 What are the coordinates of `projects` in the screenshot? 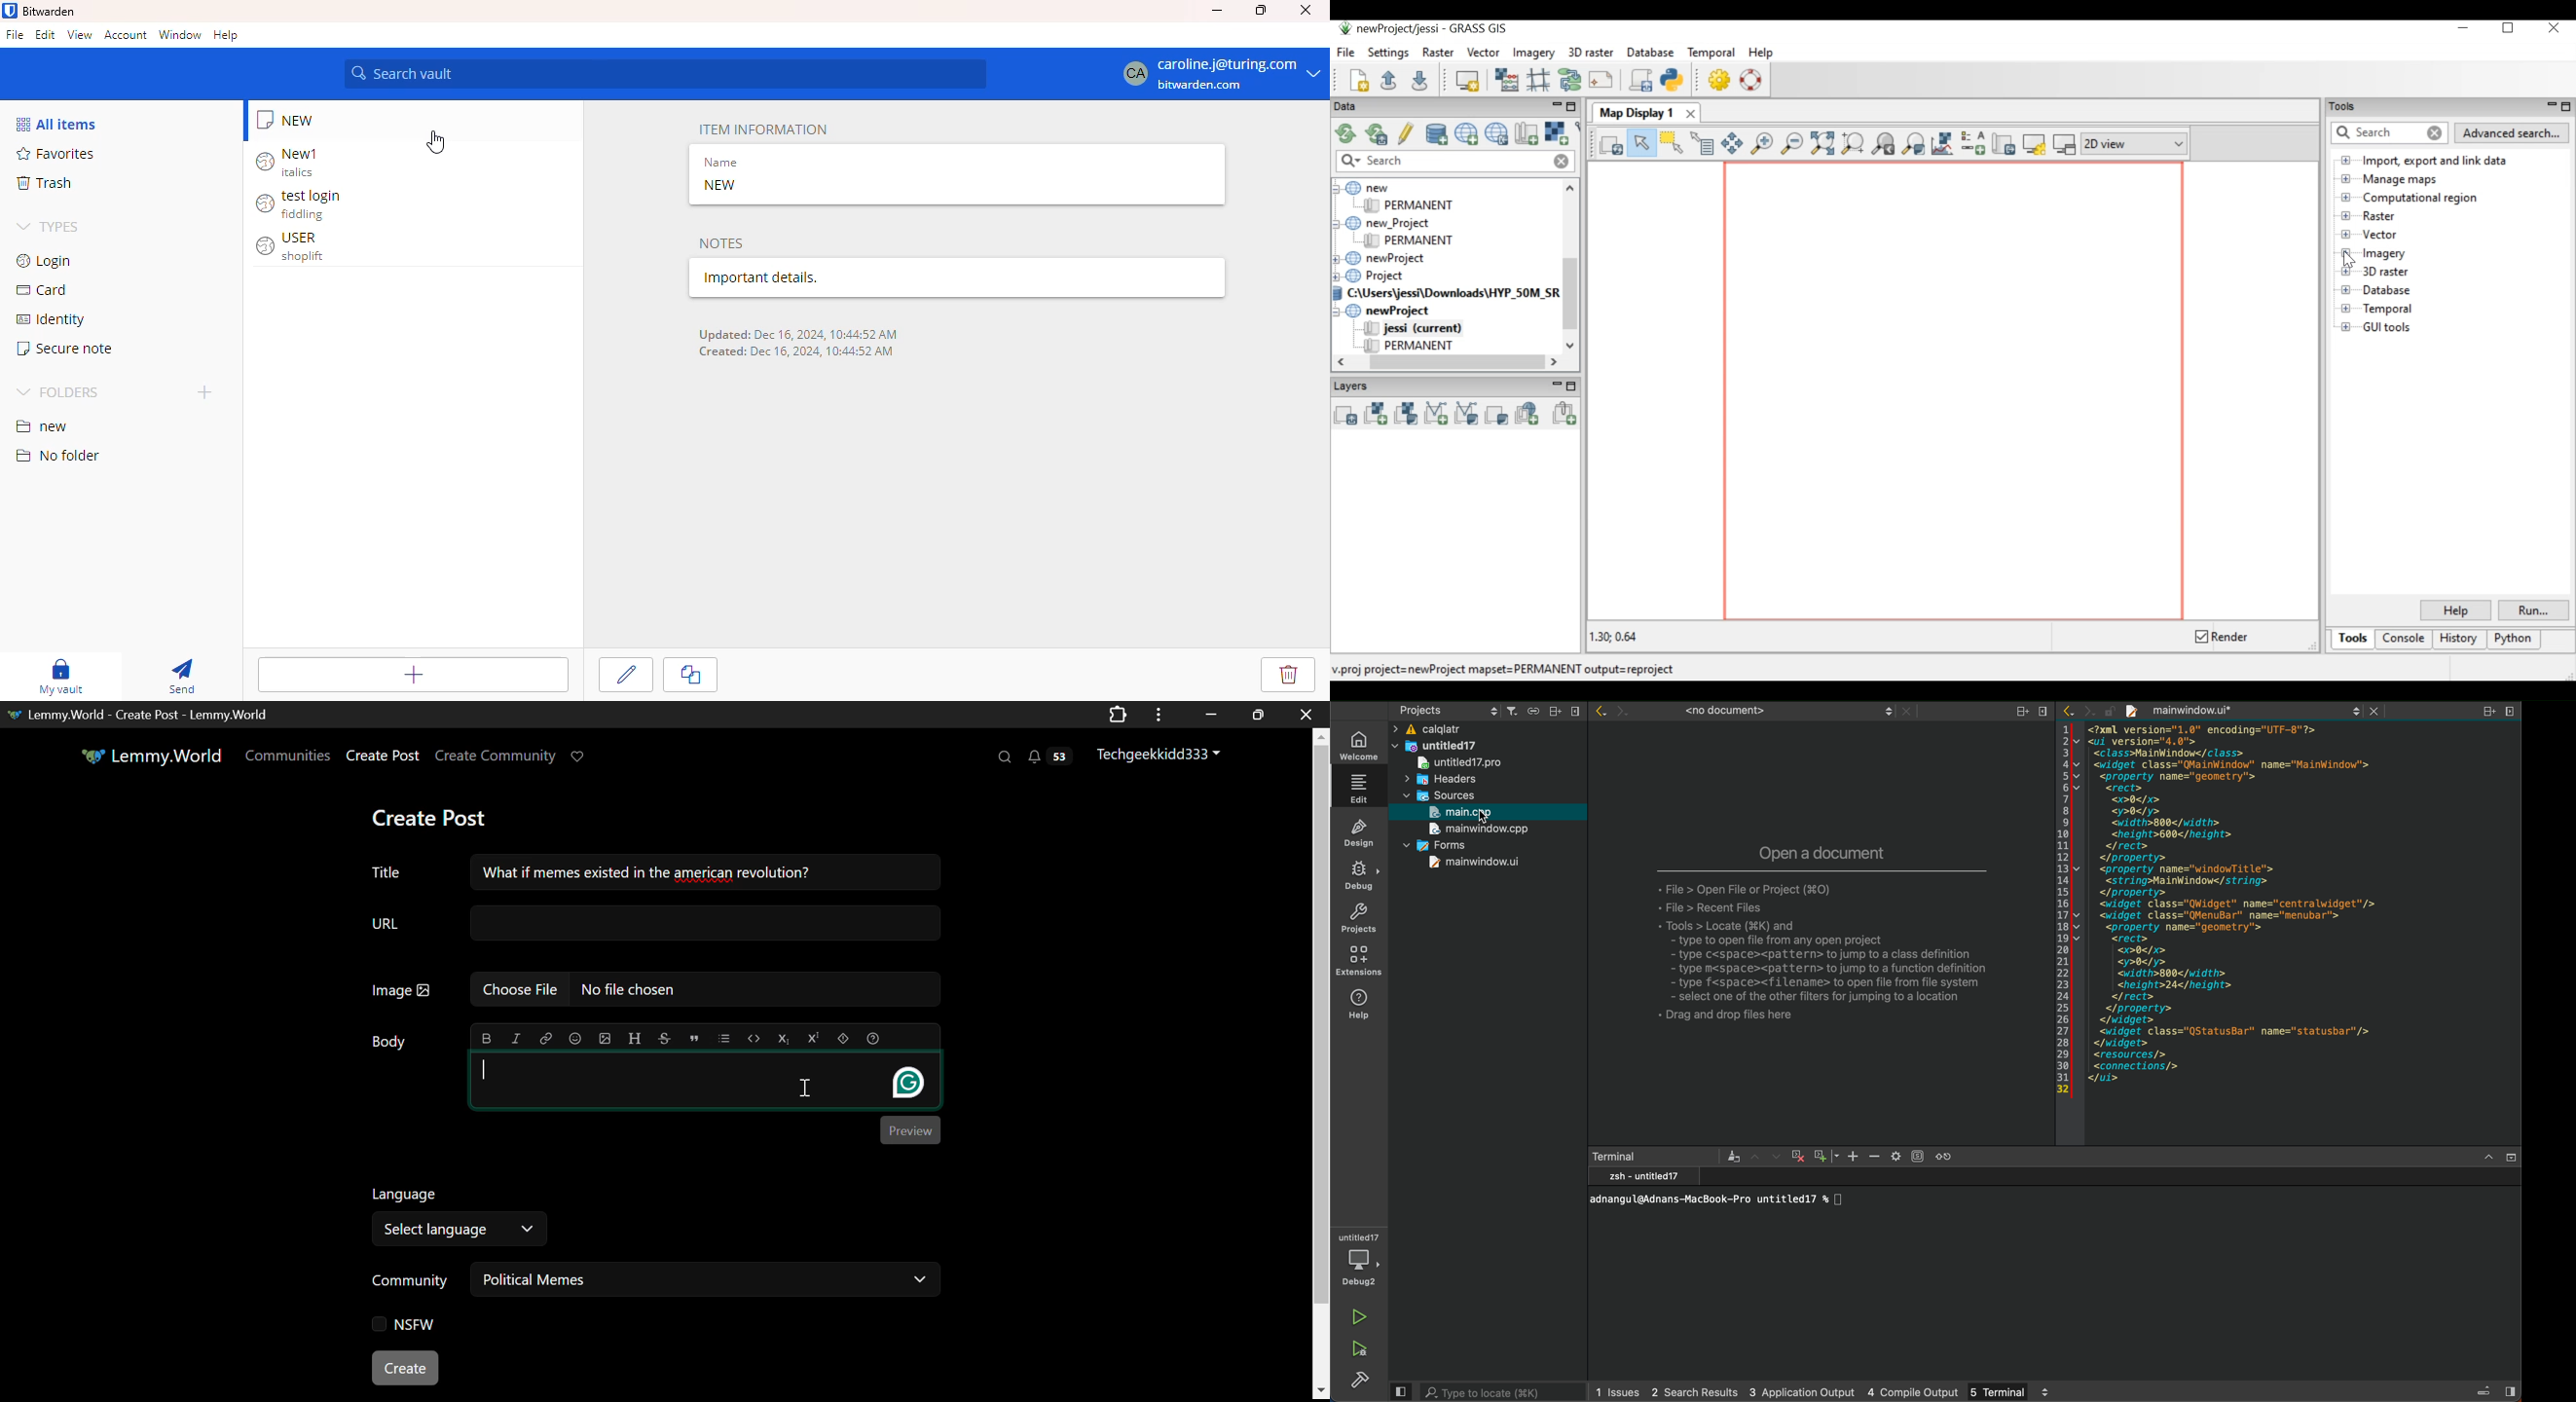 It's located at (1360, 917).